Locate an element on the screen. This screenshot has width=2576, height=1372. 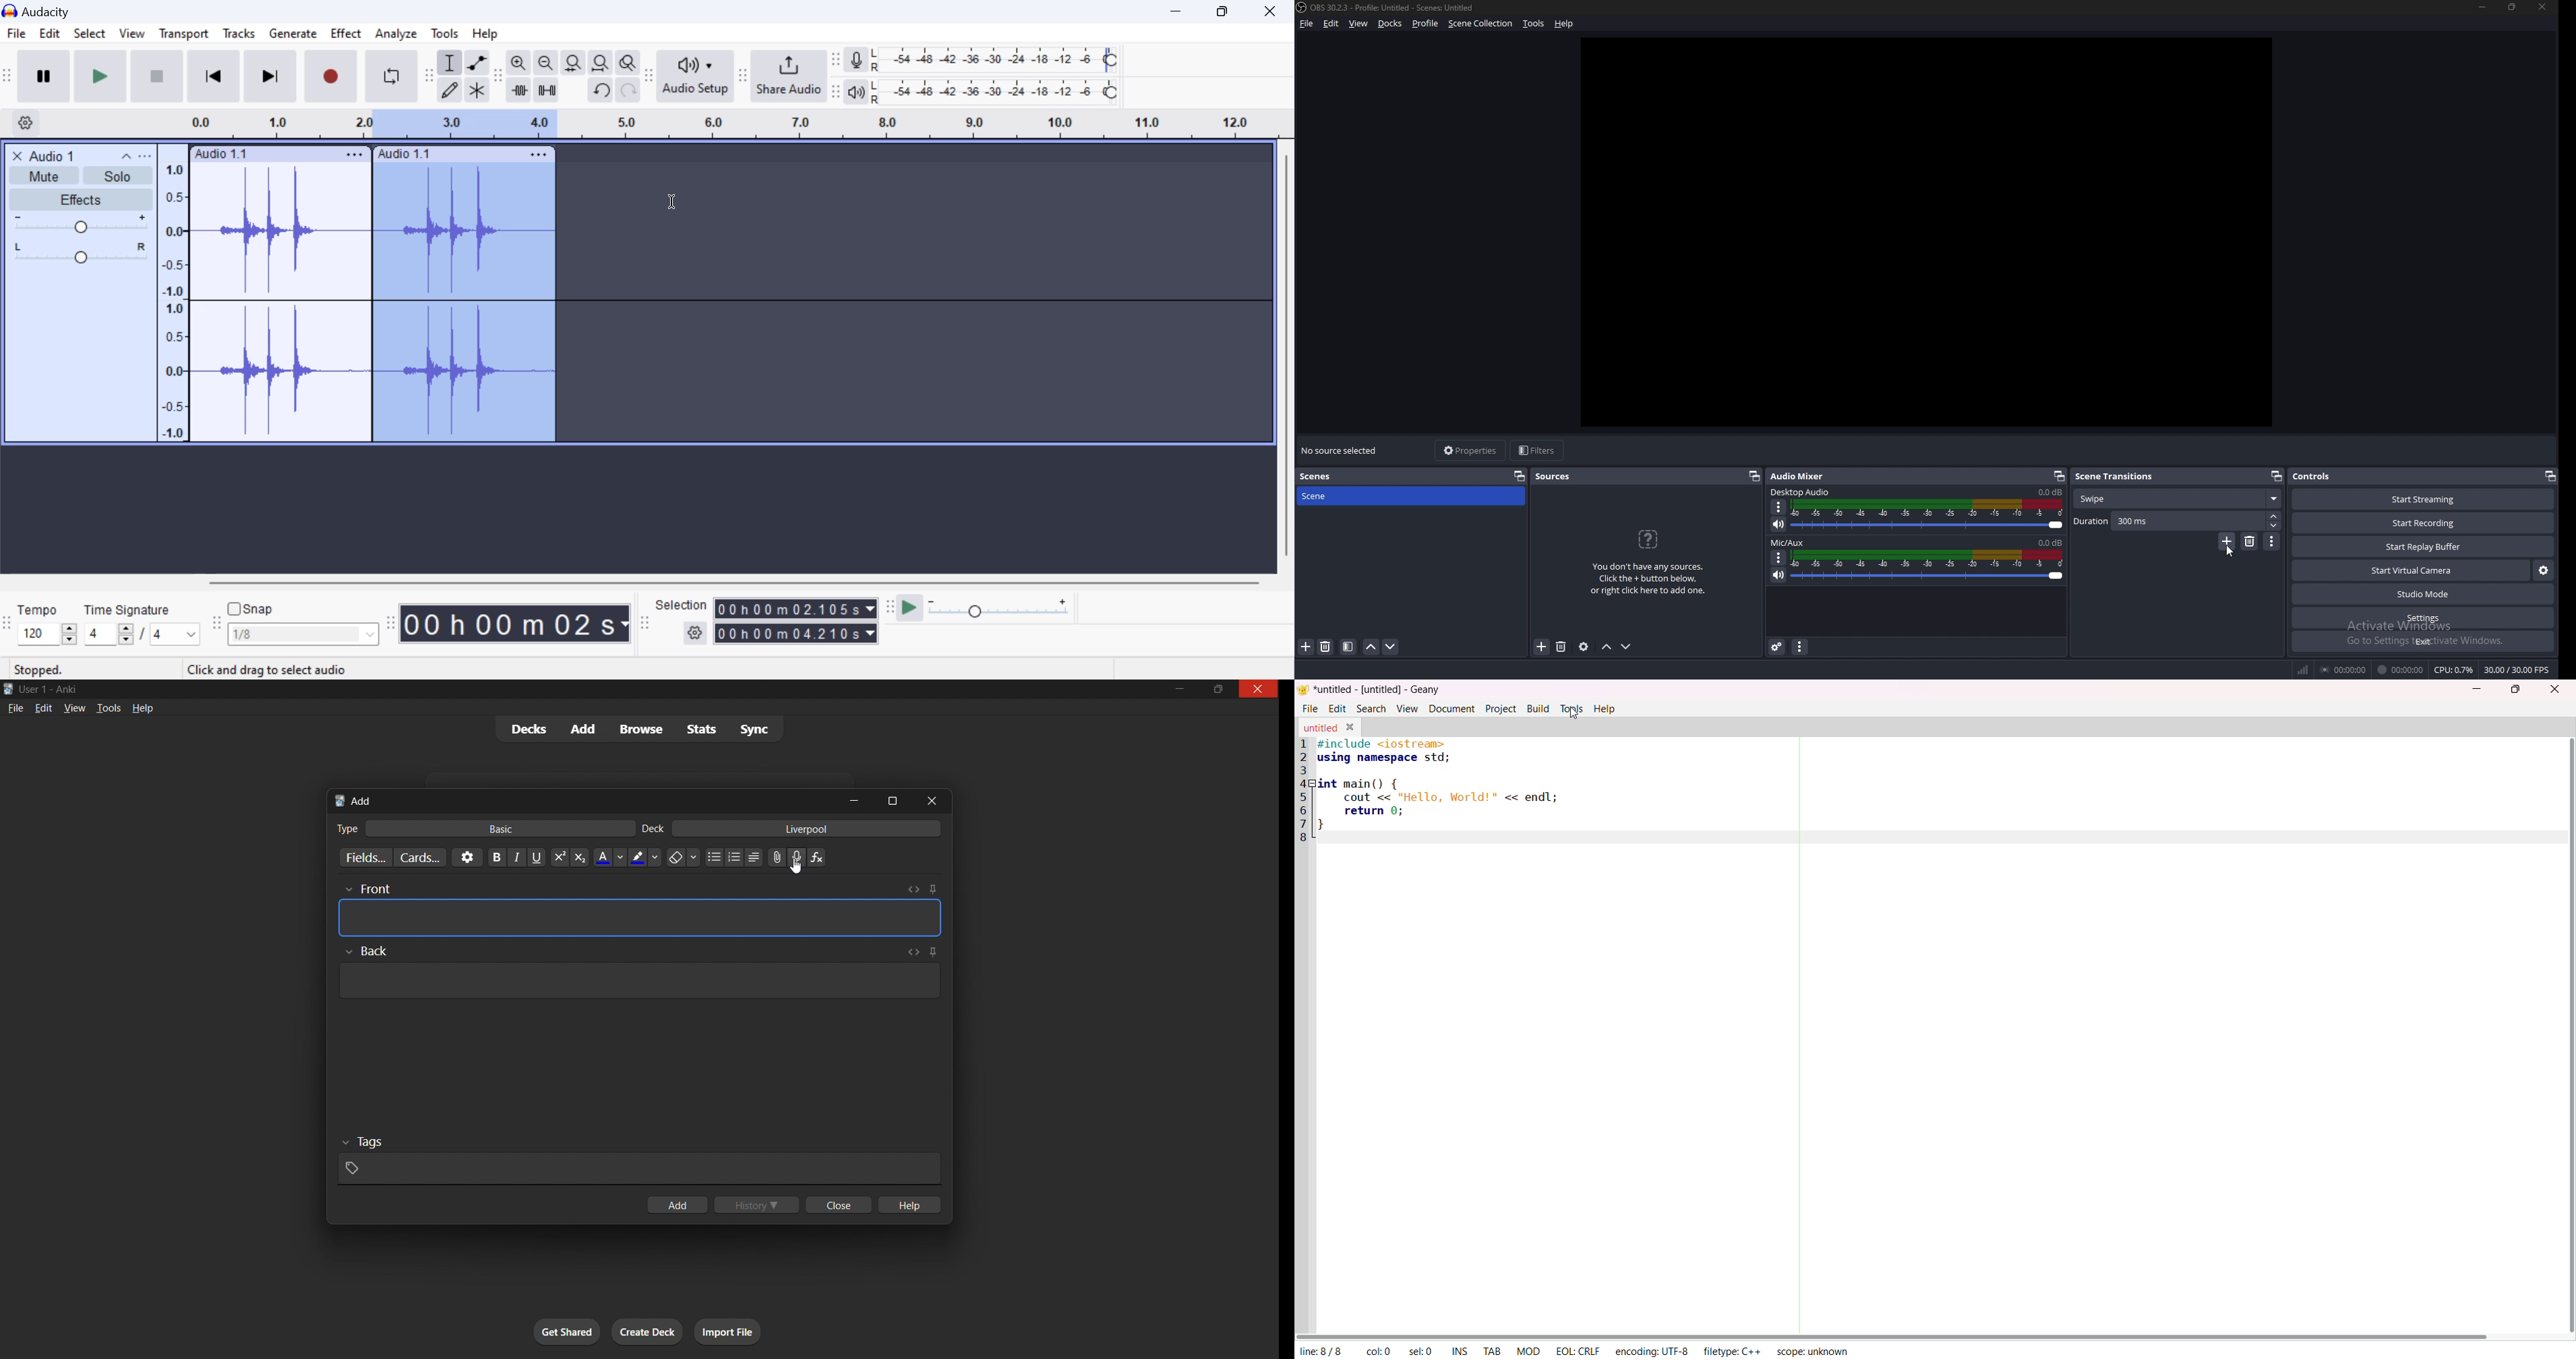
Skip to Beginning is located at coordinates (213, 77).